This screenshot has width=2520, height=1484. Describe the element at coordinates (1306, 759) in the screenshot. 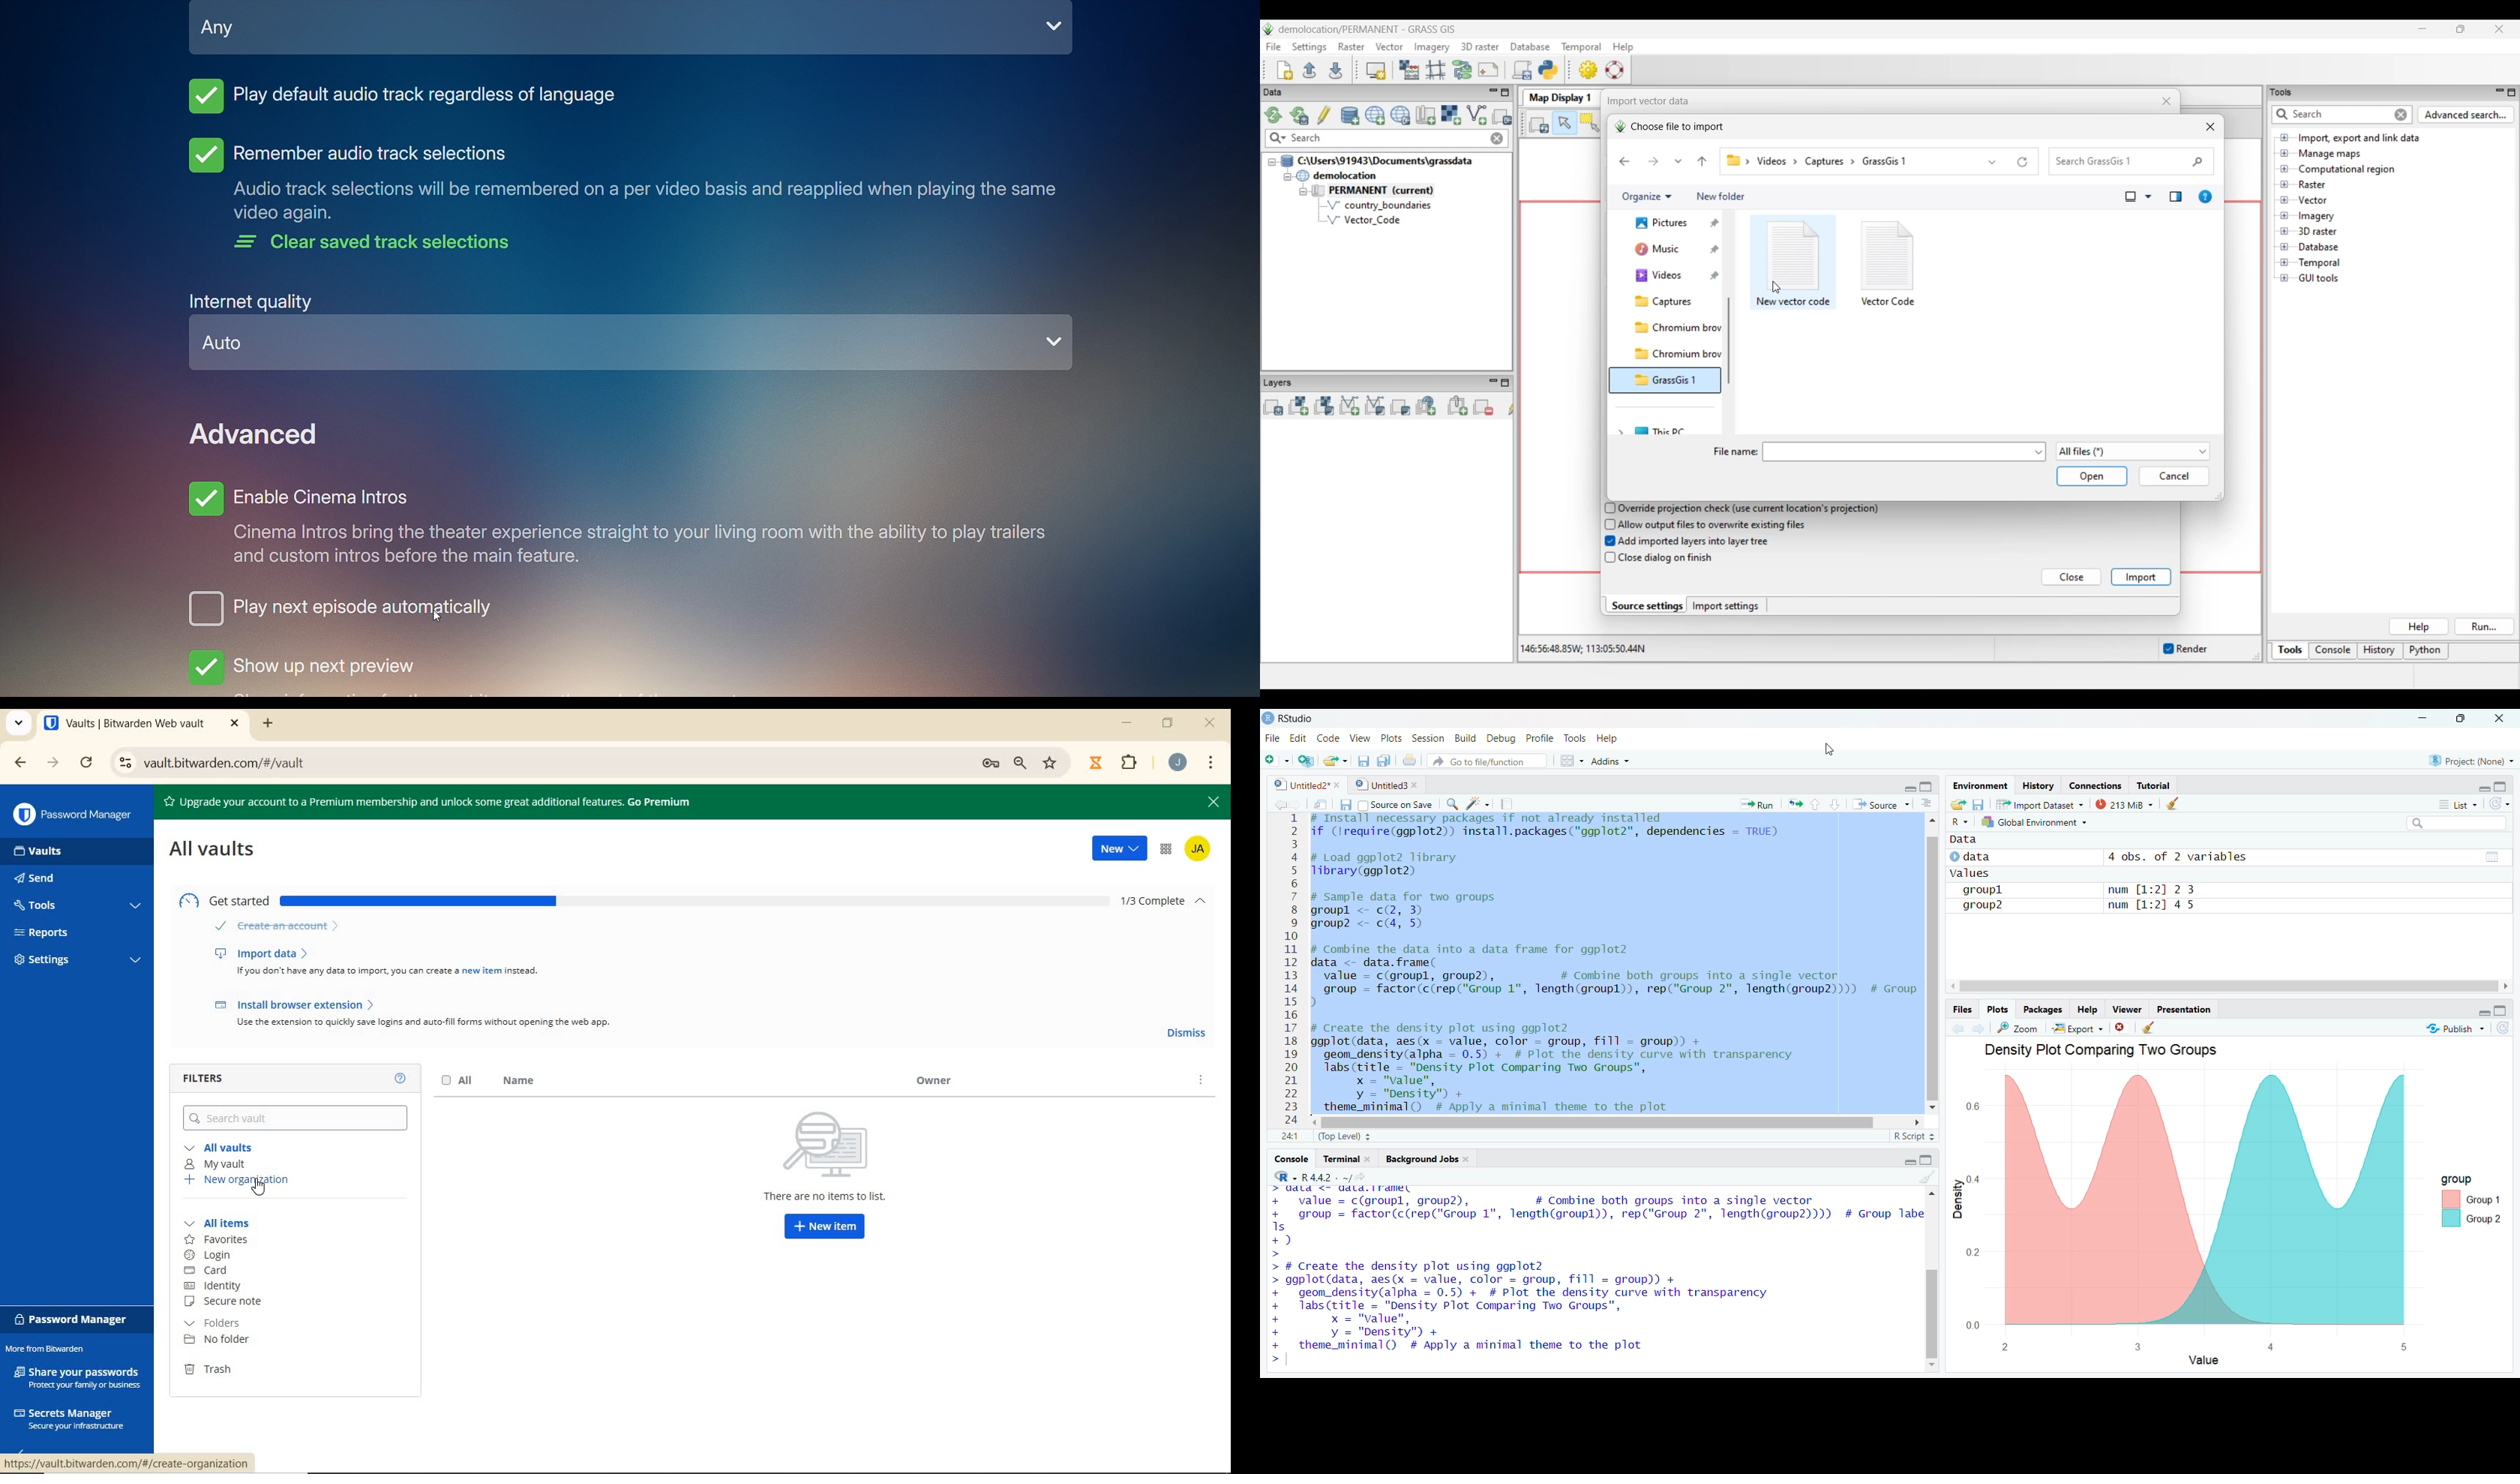

I see `create a project` at that location.